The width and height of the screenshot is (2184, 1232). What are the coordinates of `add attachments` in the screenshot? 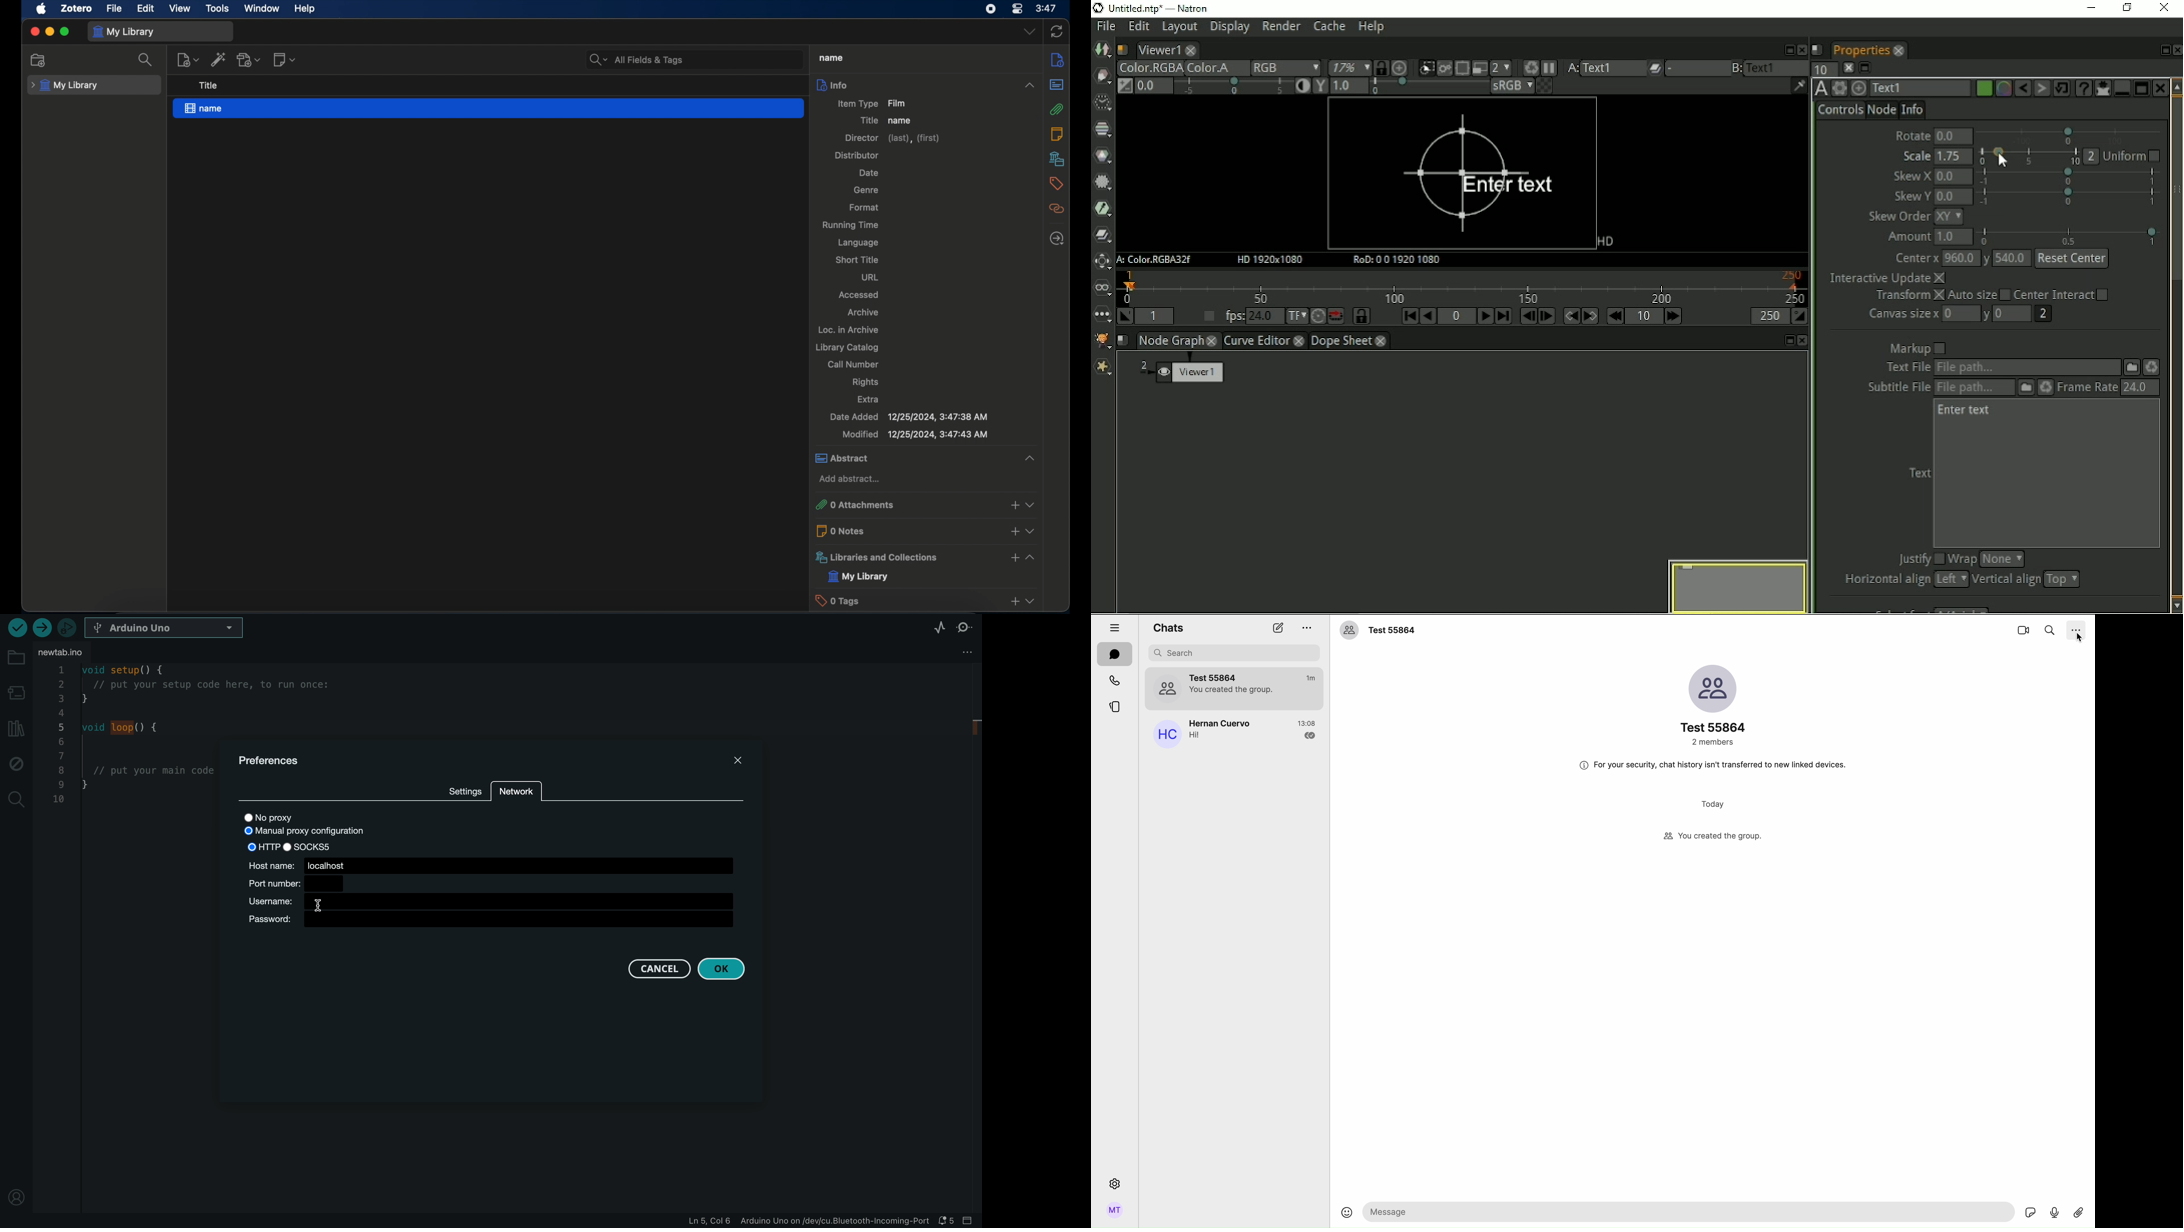 It's located at (1014, 505).